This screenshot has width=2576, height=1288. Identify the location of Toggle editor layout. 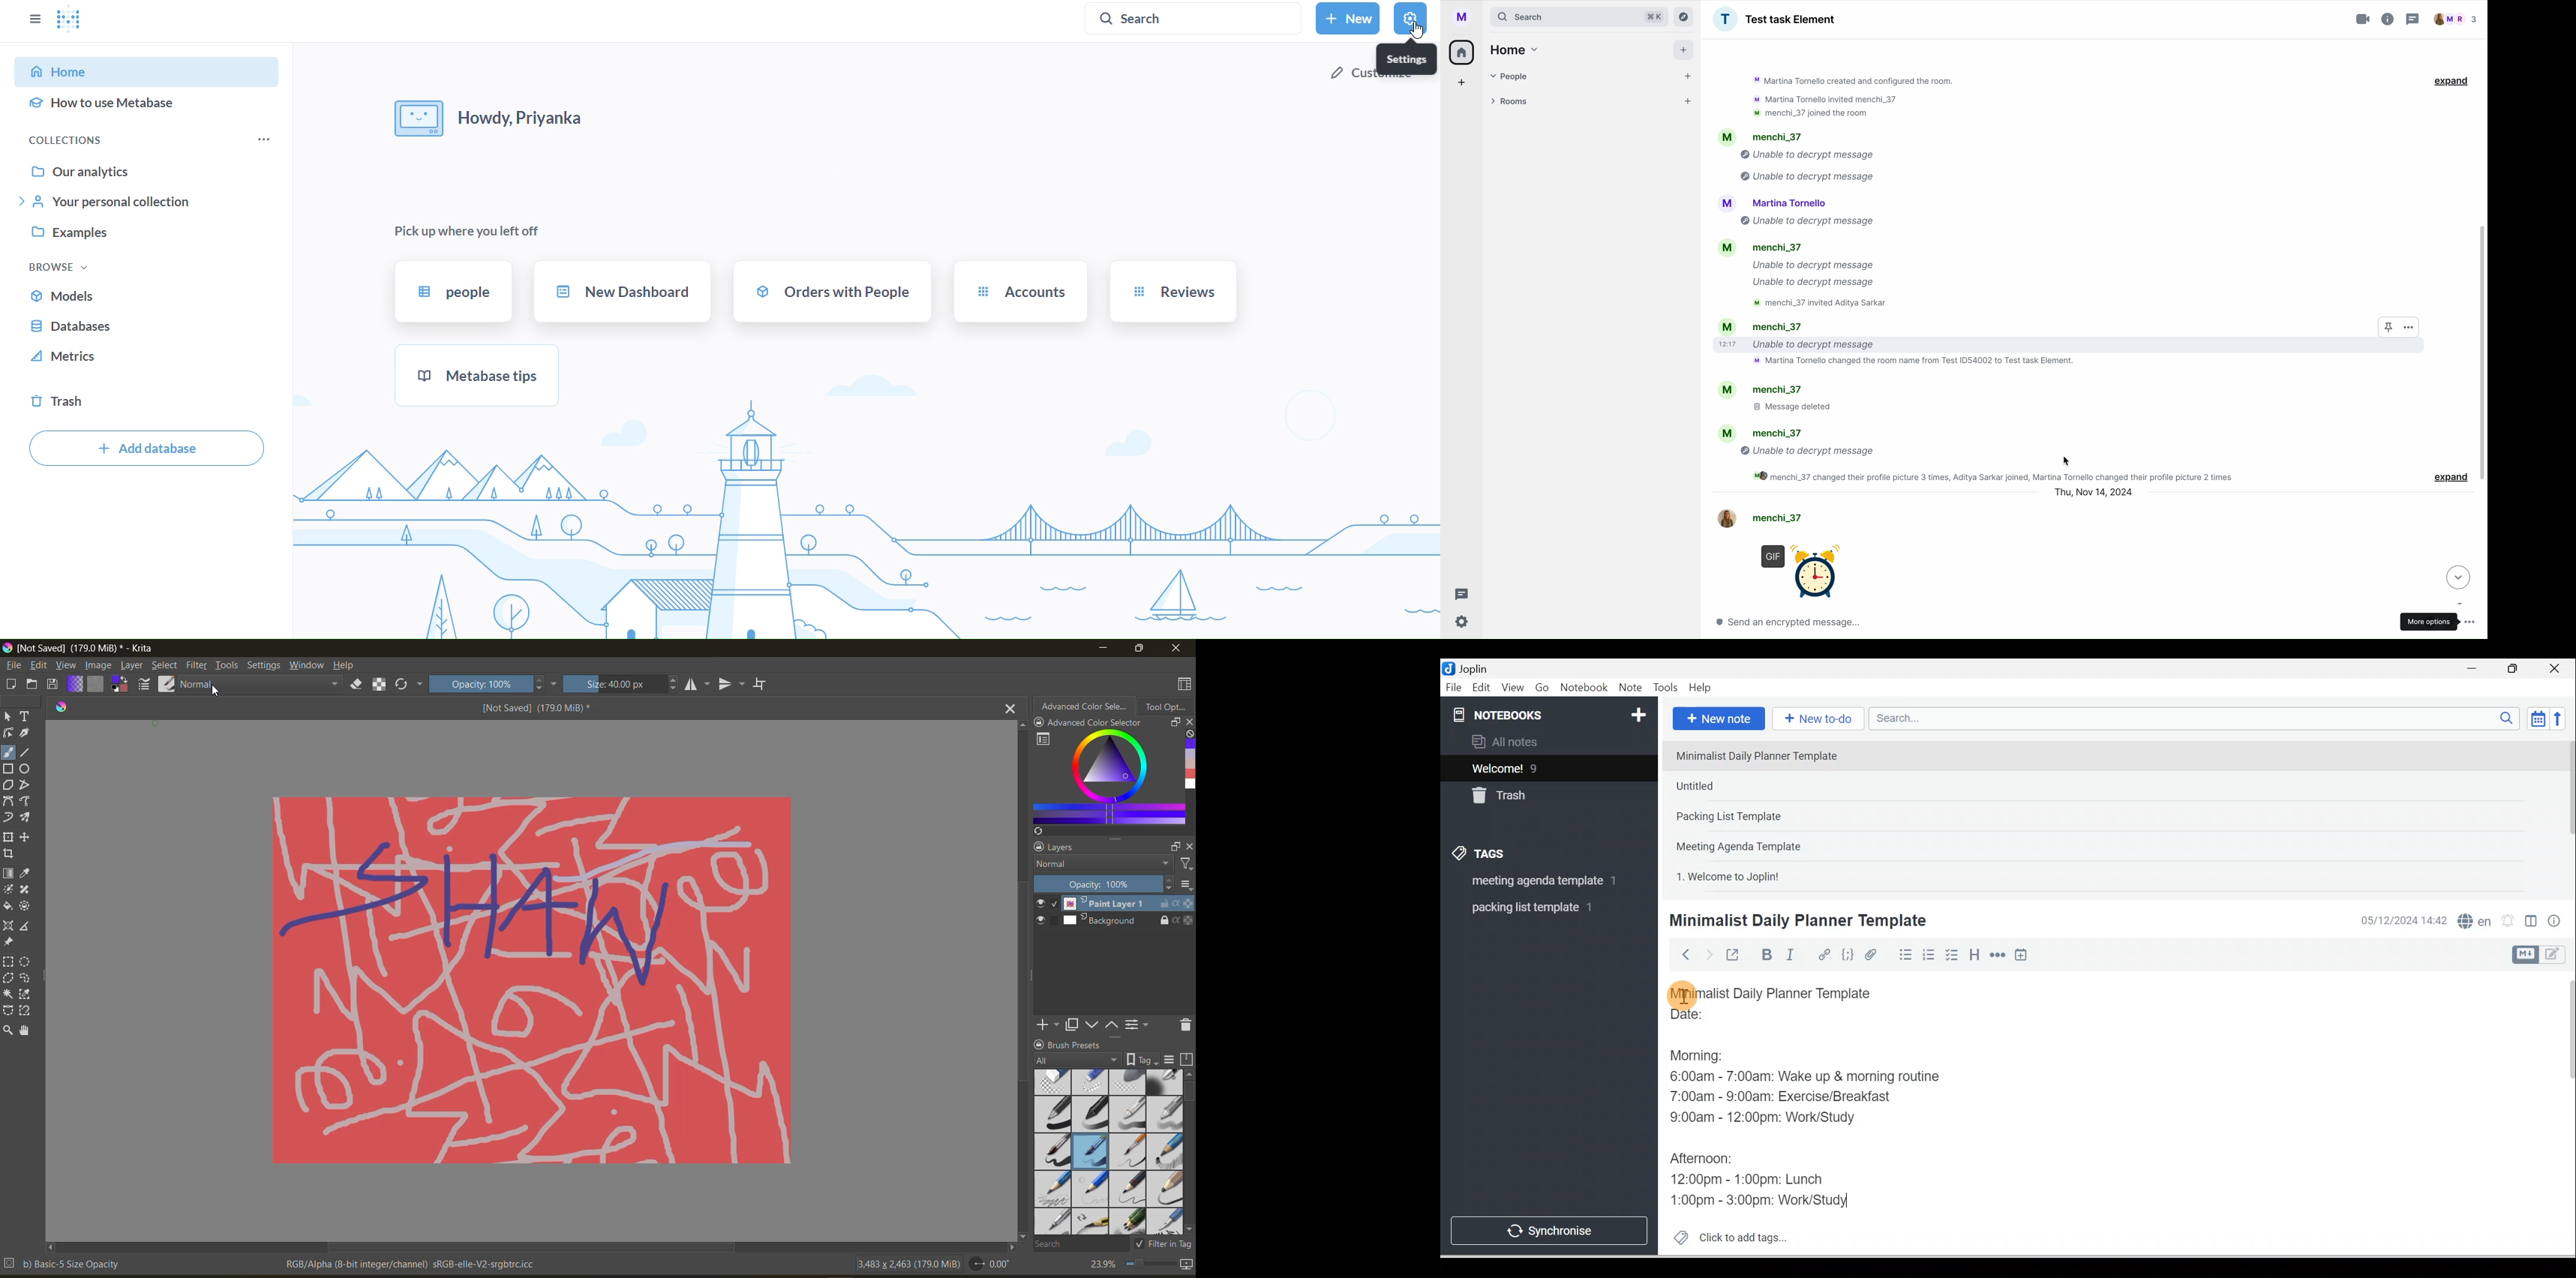
(2543, 955).